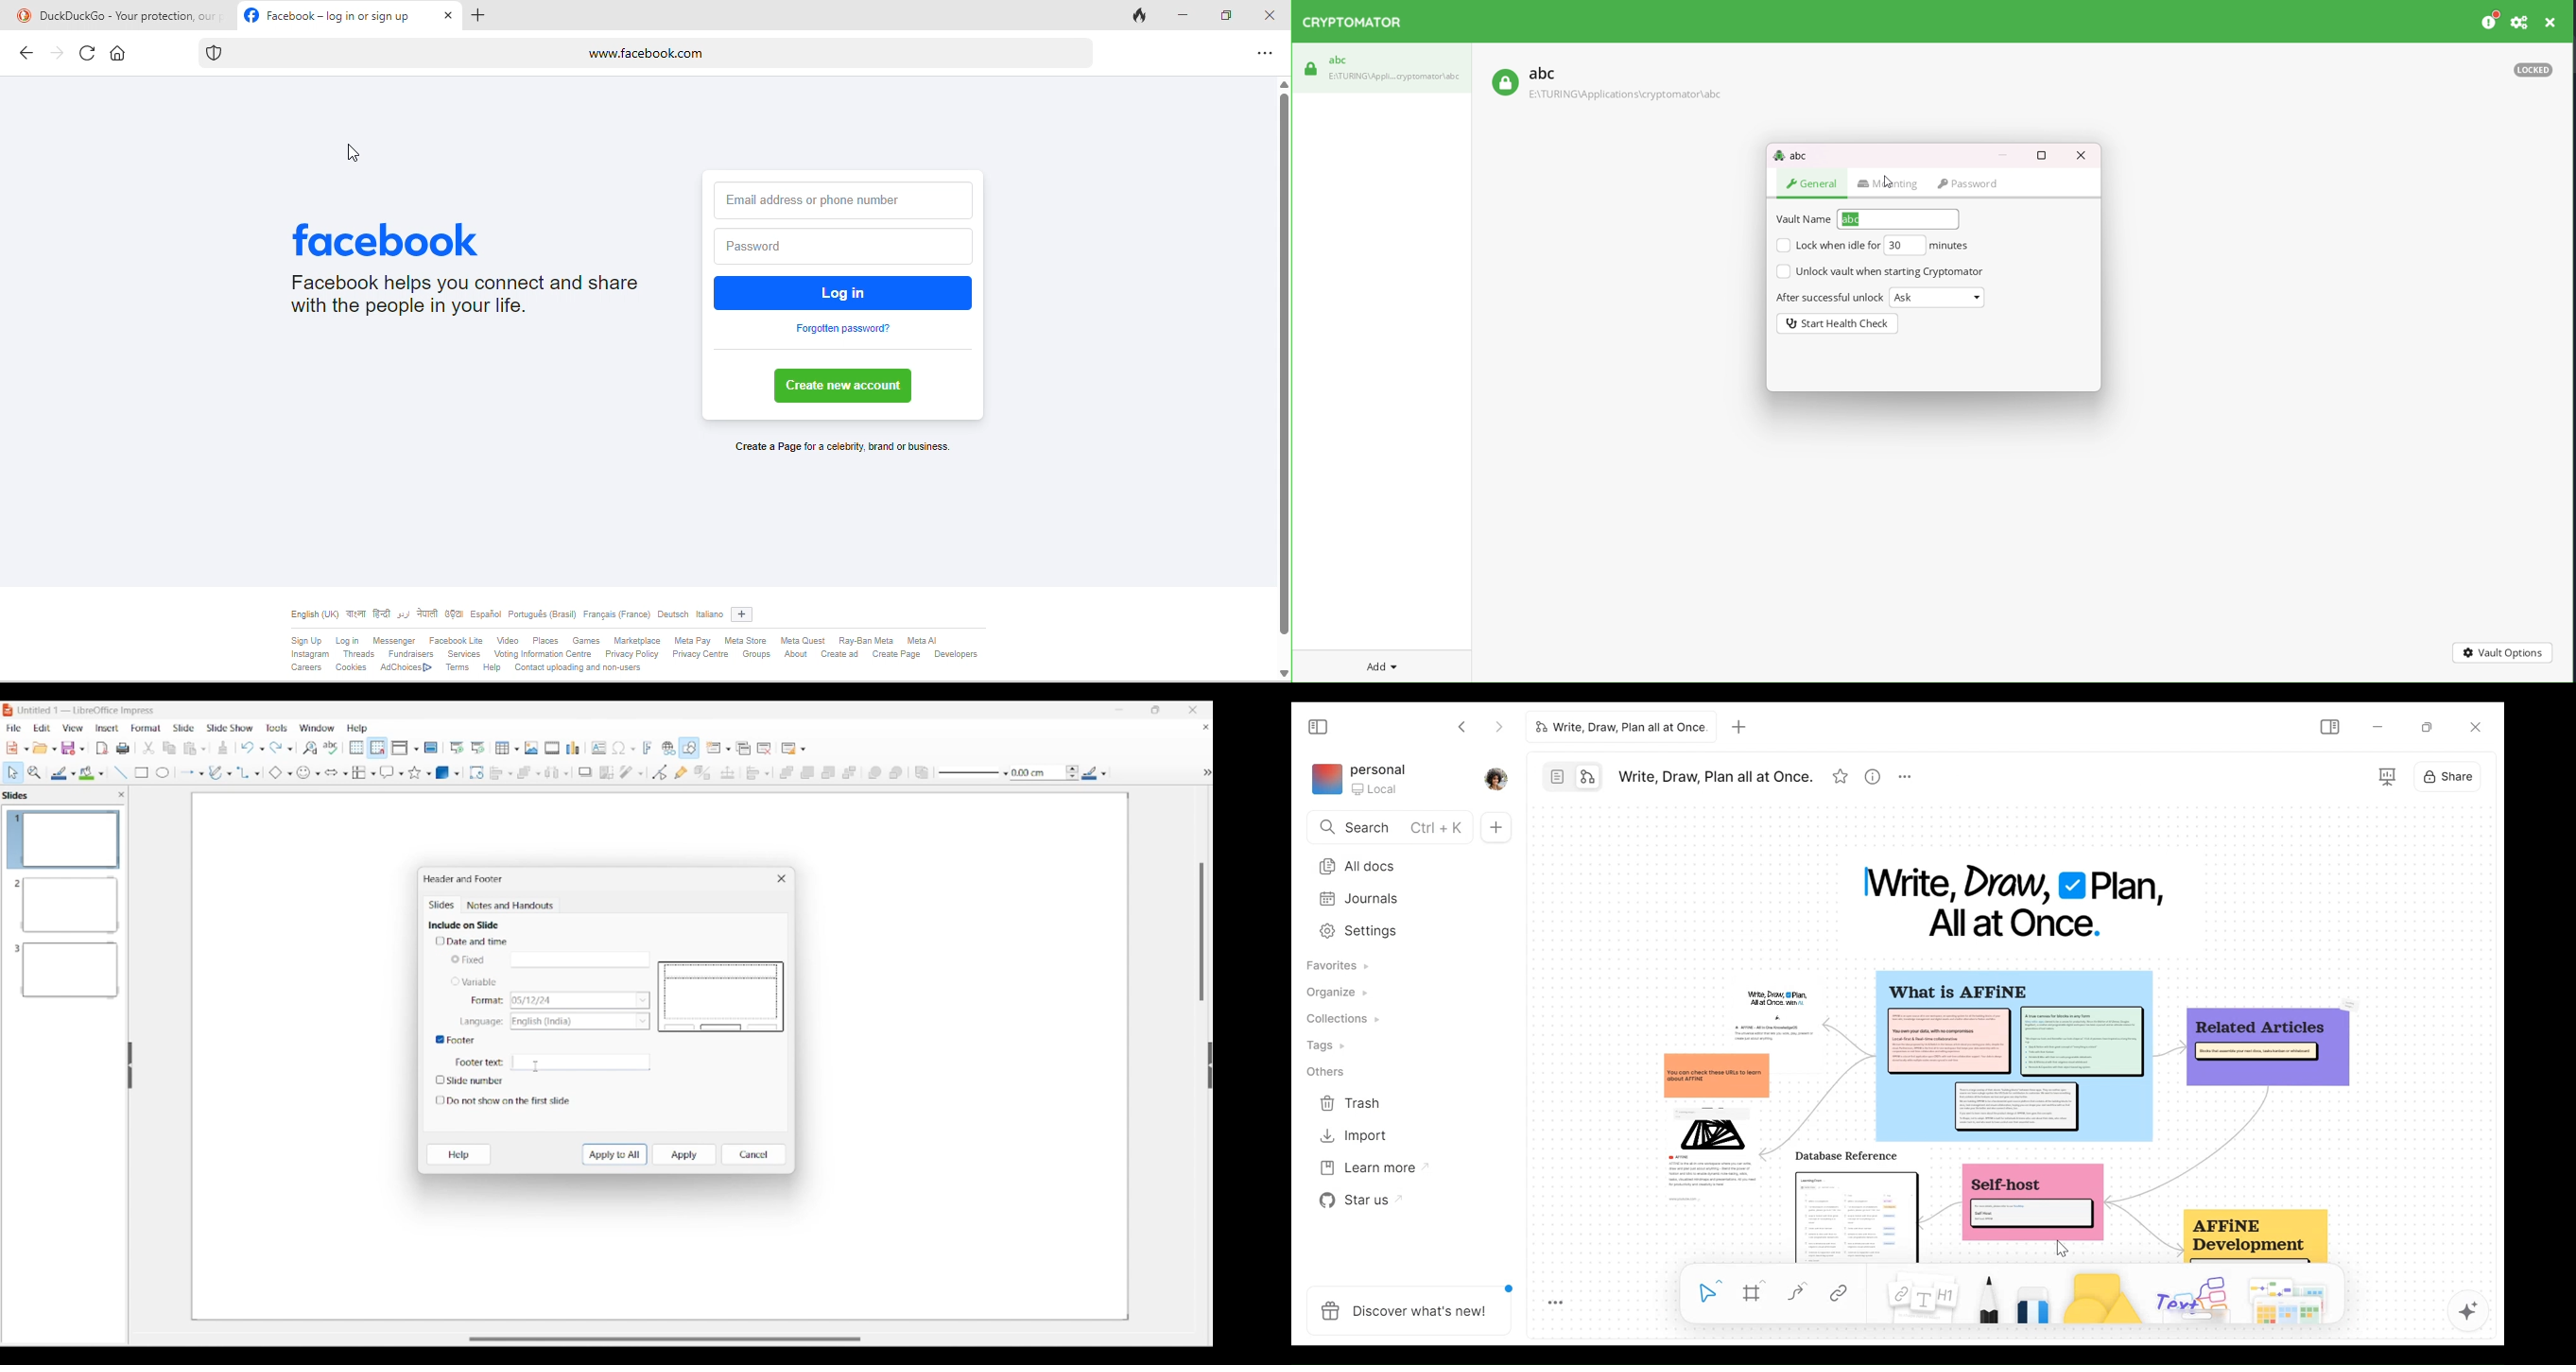 This screenshot has height=1372, width=2576. What do you see at coordinates (1193, 710) in the screenshot?
I see `Close interface` at bounding box center [1193, 710].